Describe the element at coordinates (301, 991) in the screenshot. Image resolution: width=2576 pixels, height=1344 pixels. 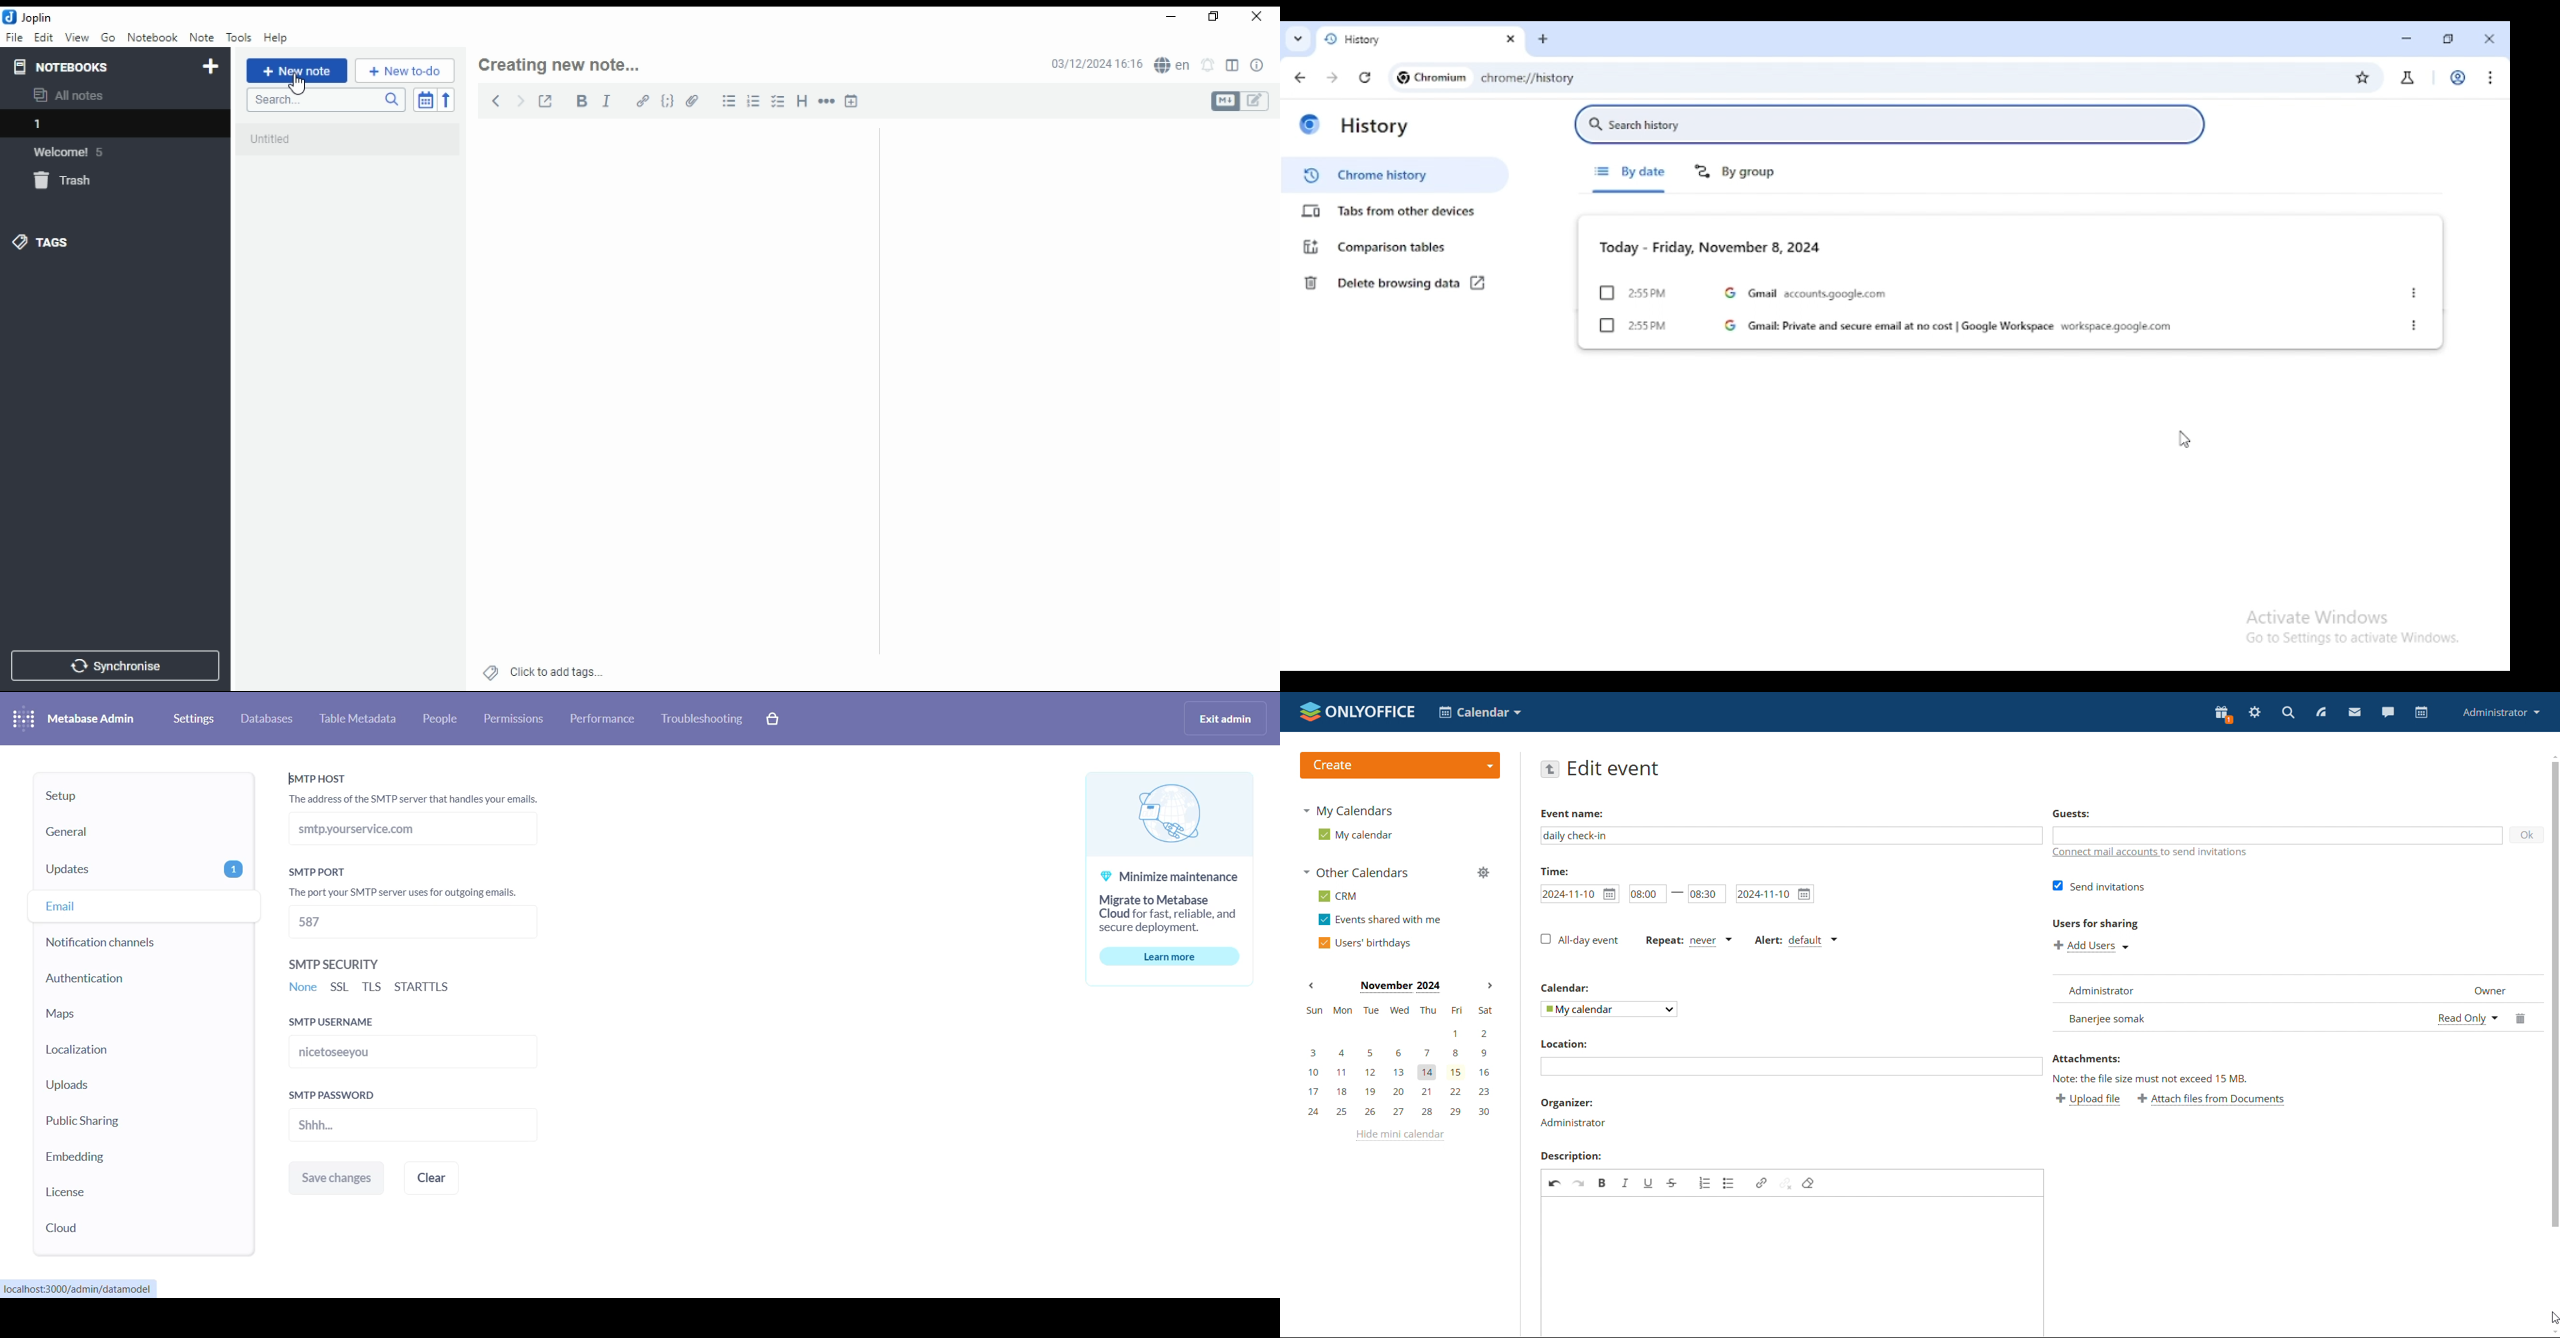
I see `none` at that location.